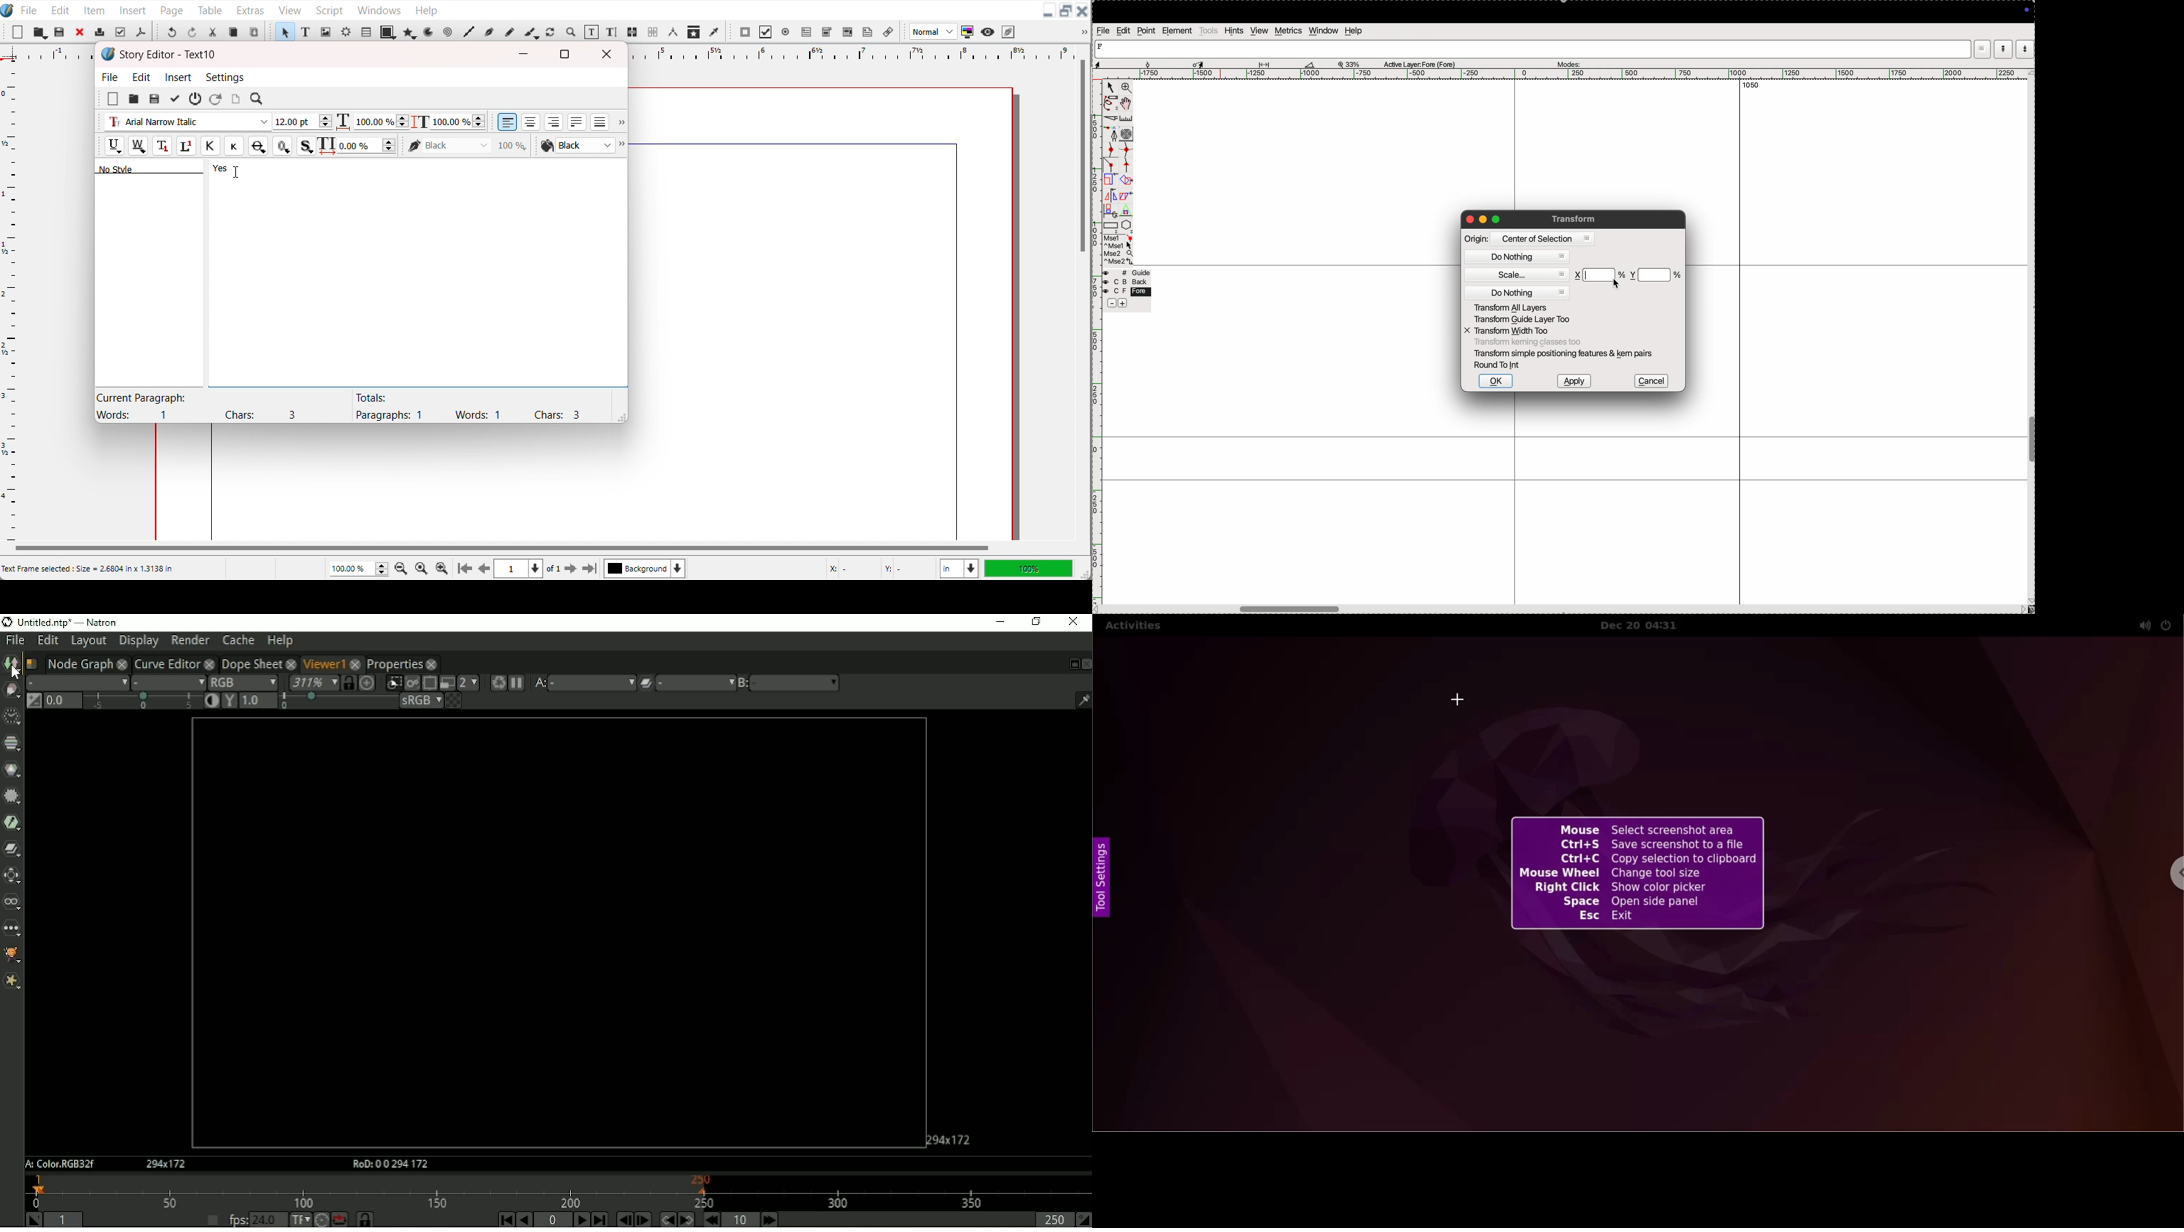 The image size is (2184, 1232). What do you see at coordinates (550, 32) in the screenshot?
I see `Rotate item` at bounding box center [550, 32].